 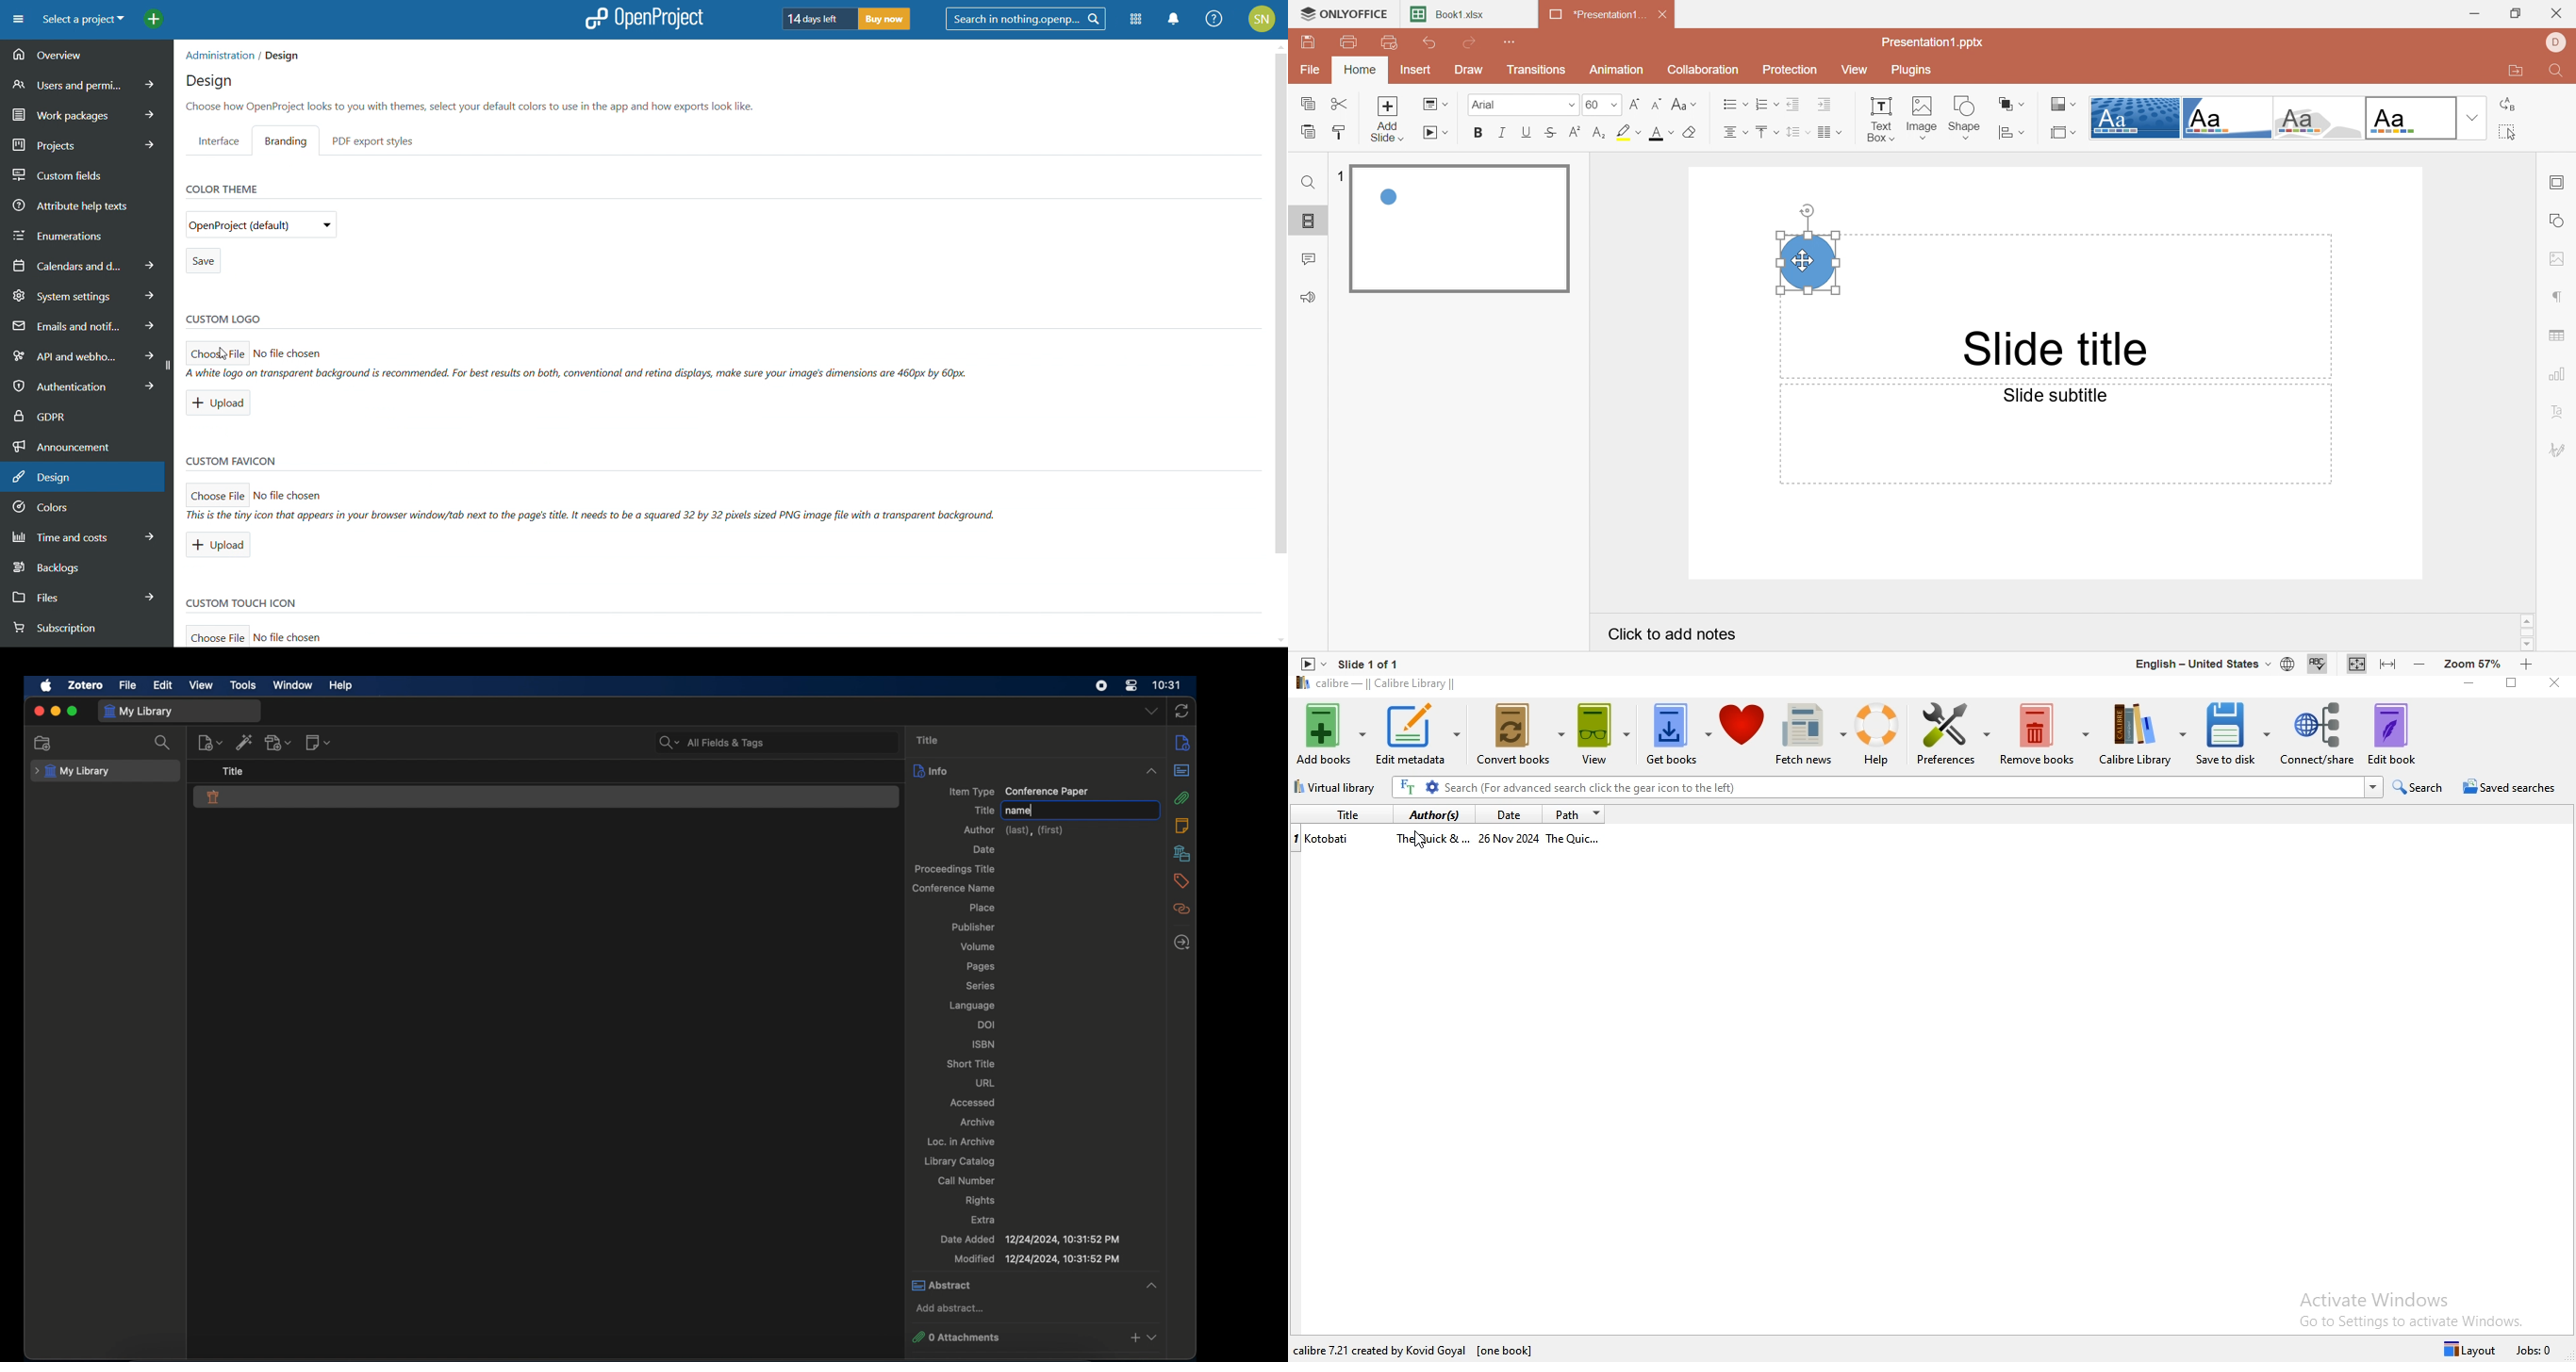 I want to click on days left of trial, so click(x=816, y=18).